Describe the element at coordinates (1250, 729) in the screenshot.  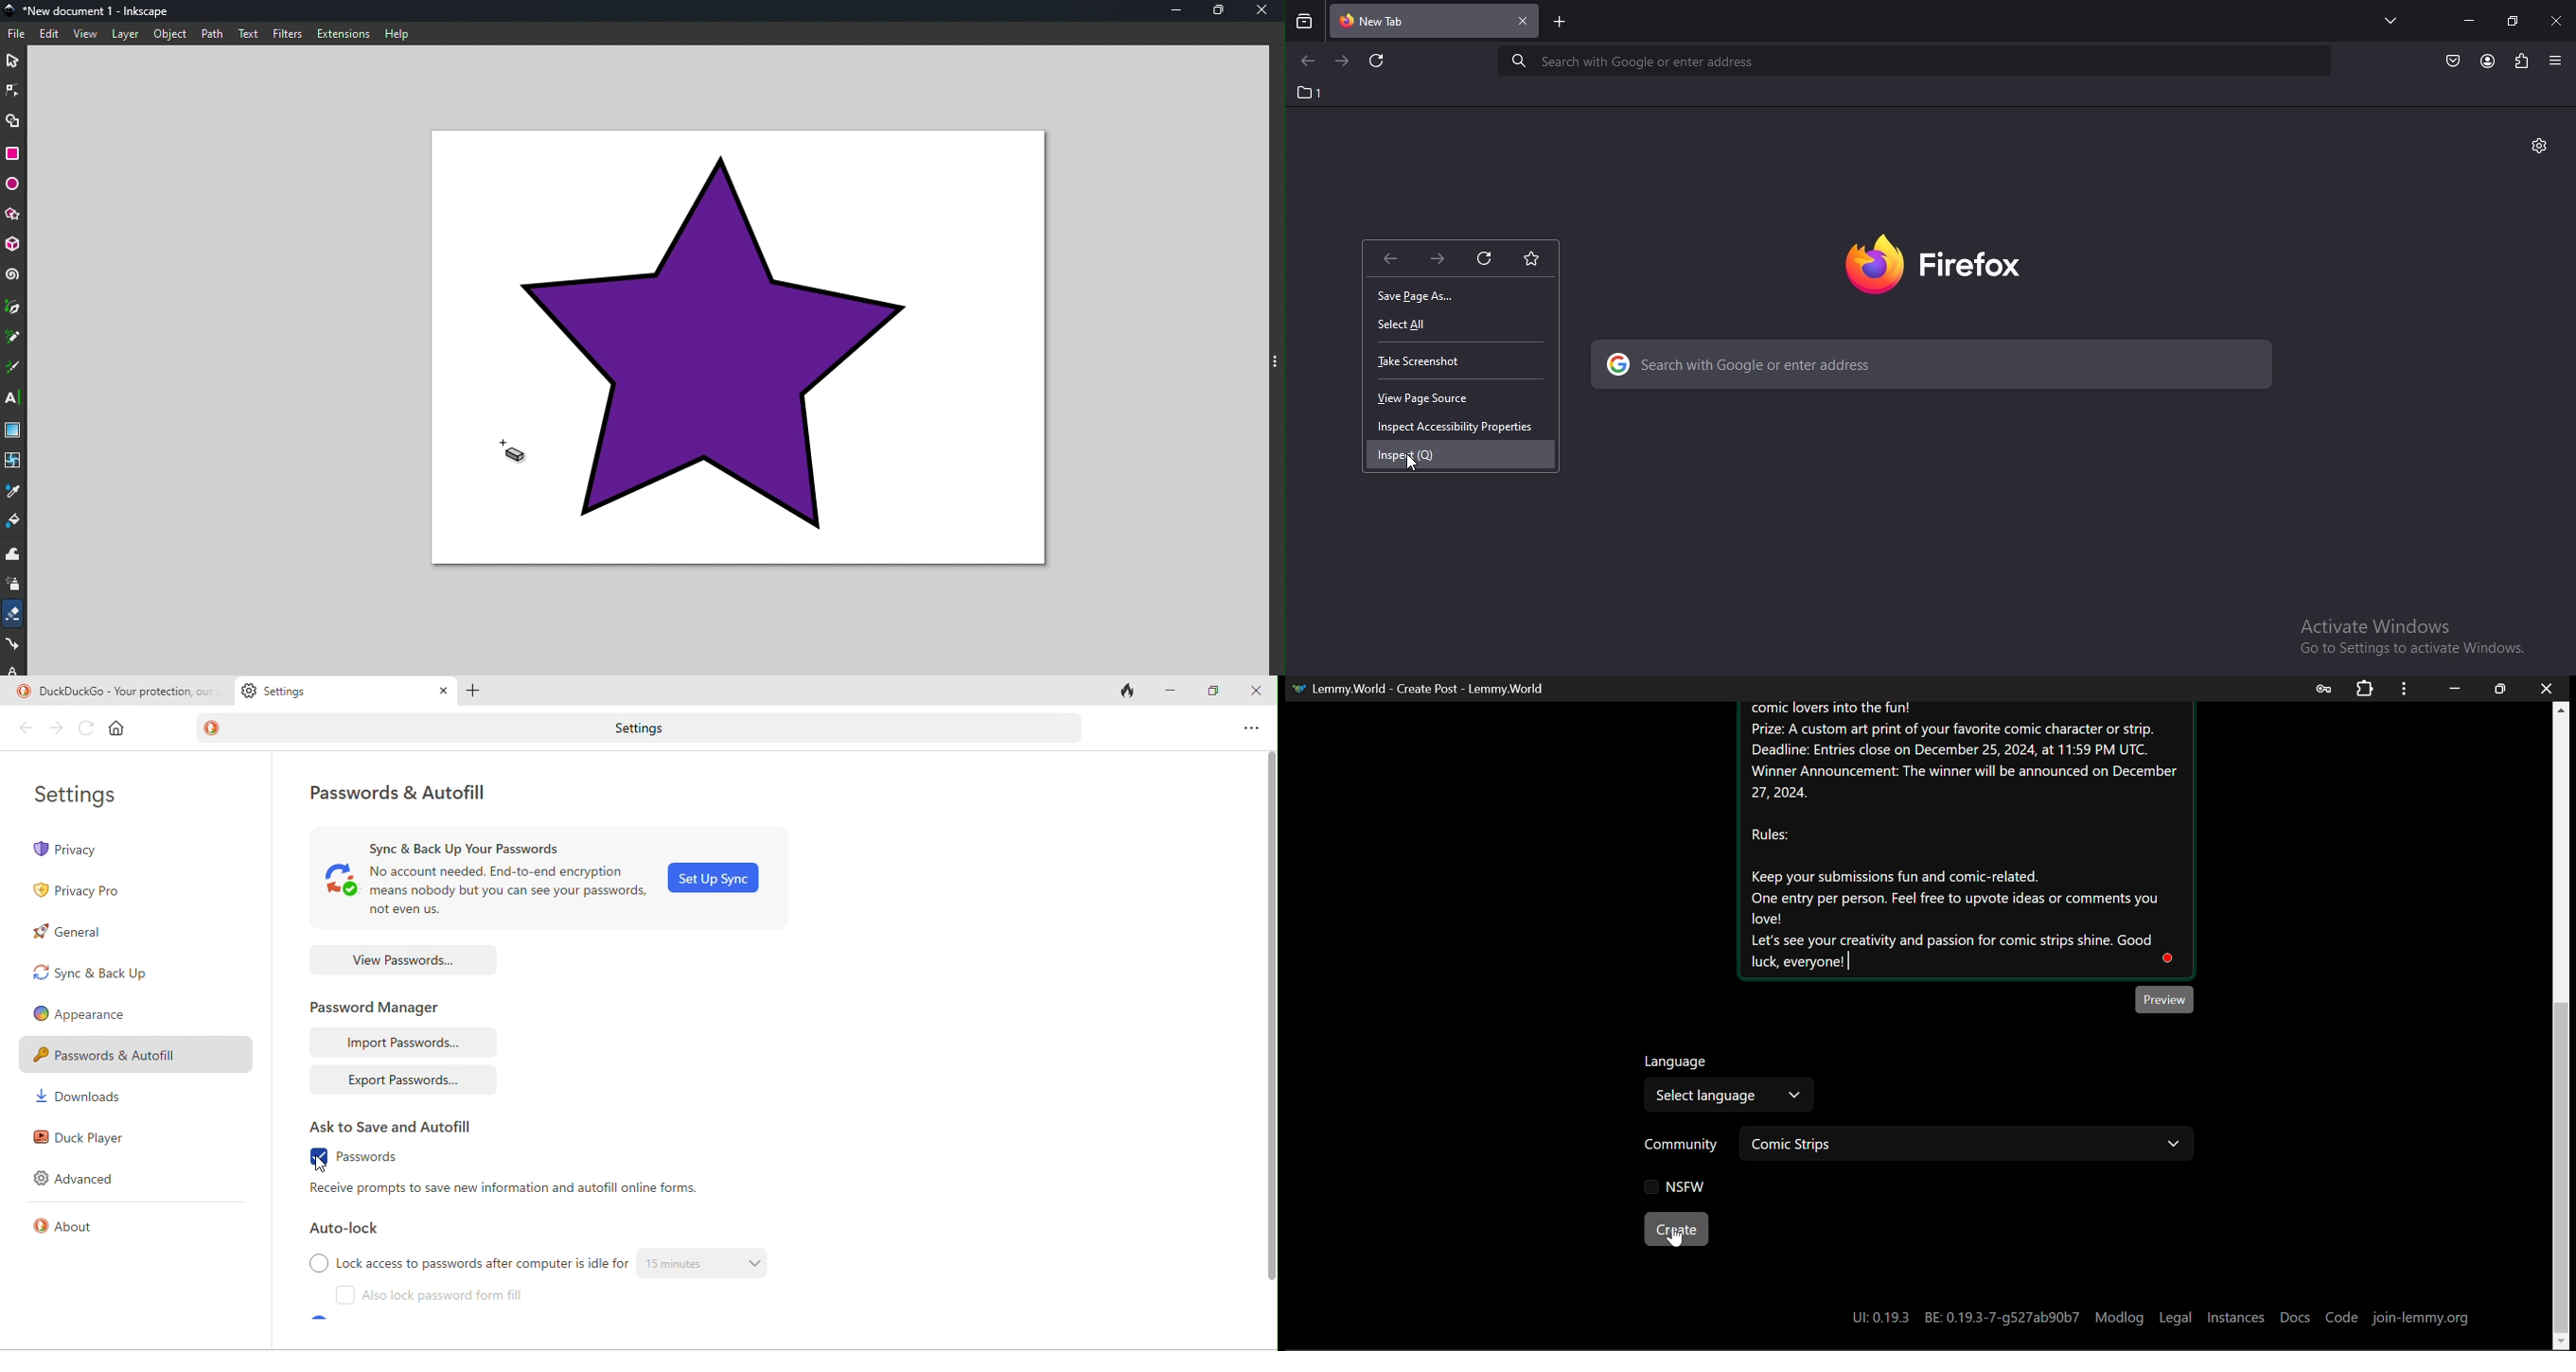
I see `option` at that location.